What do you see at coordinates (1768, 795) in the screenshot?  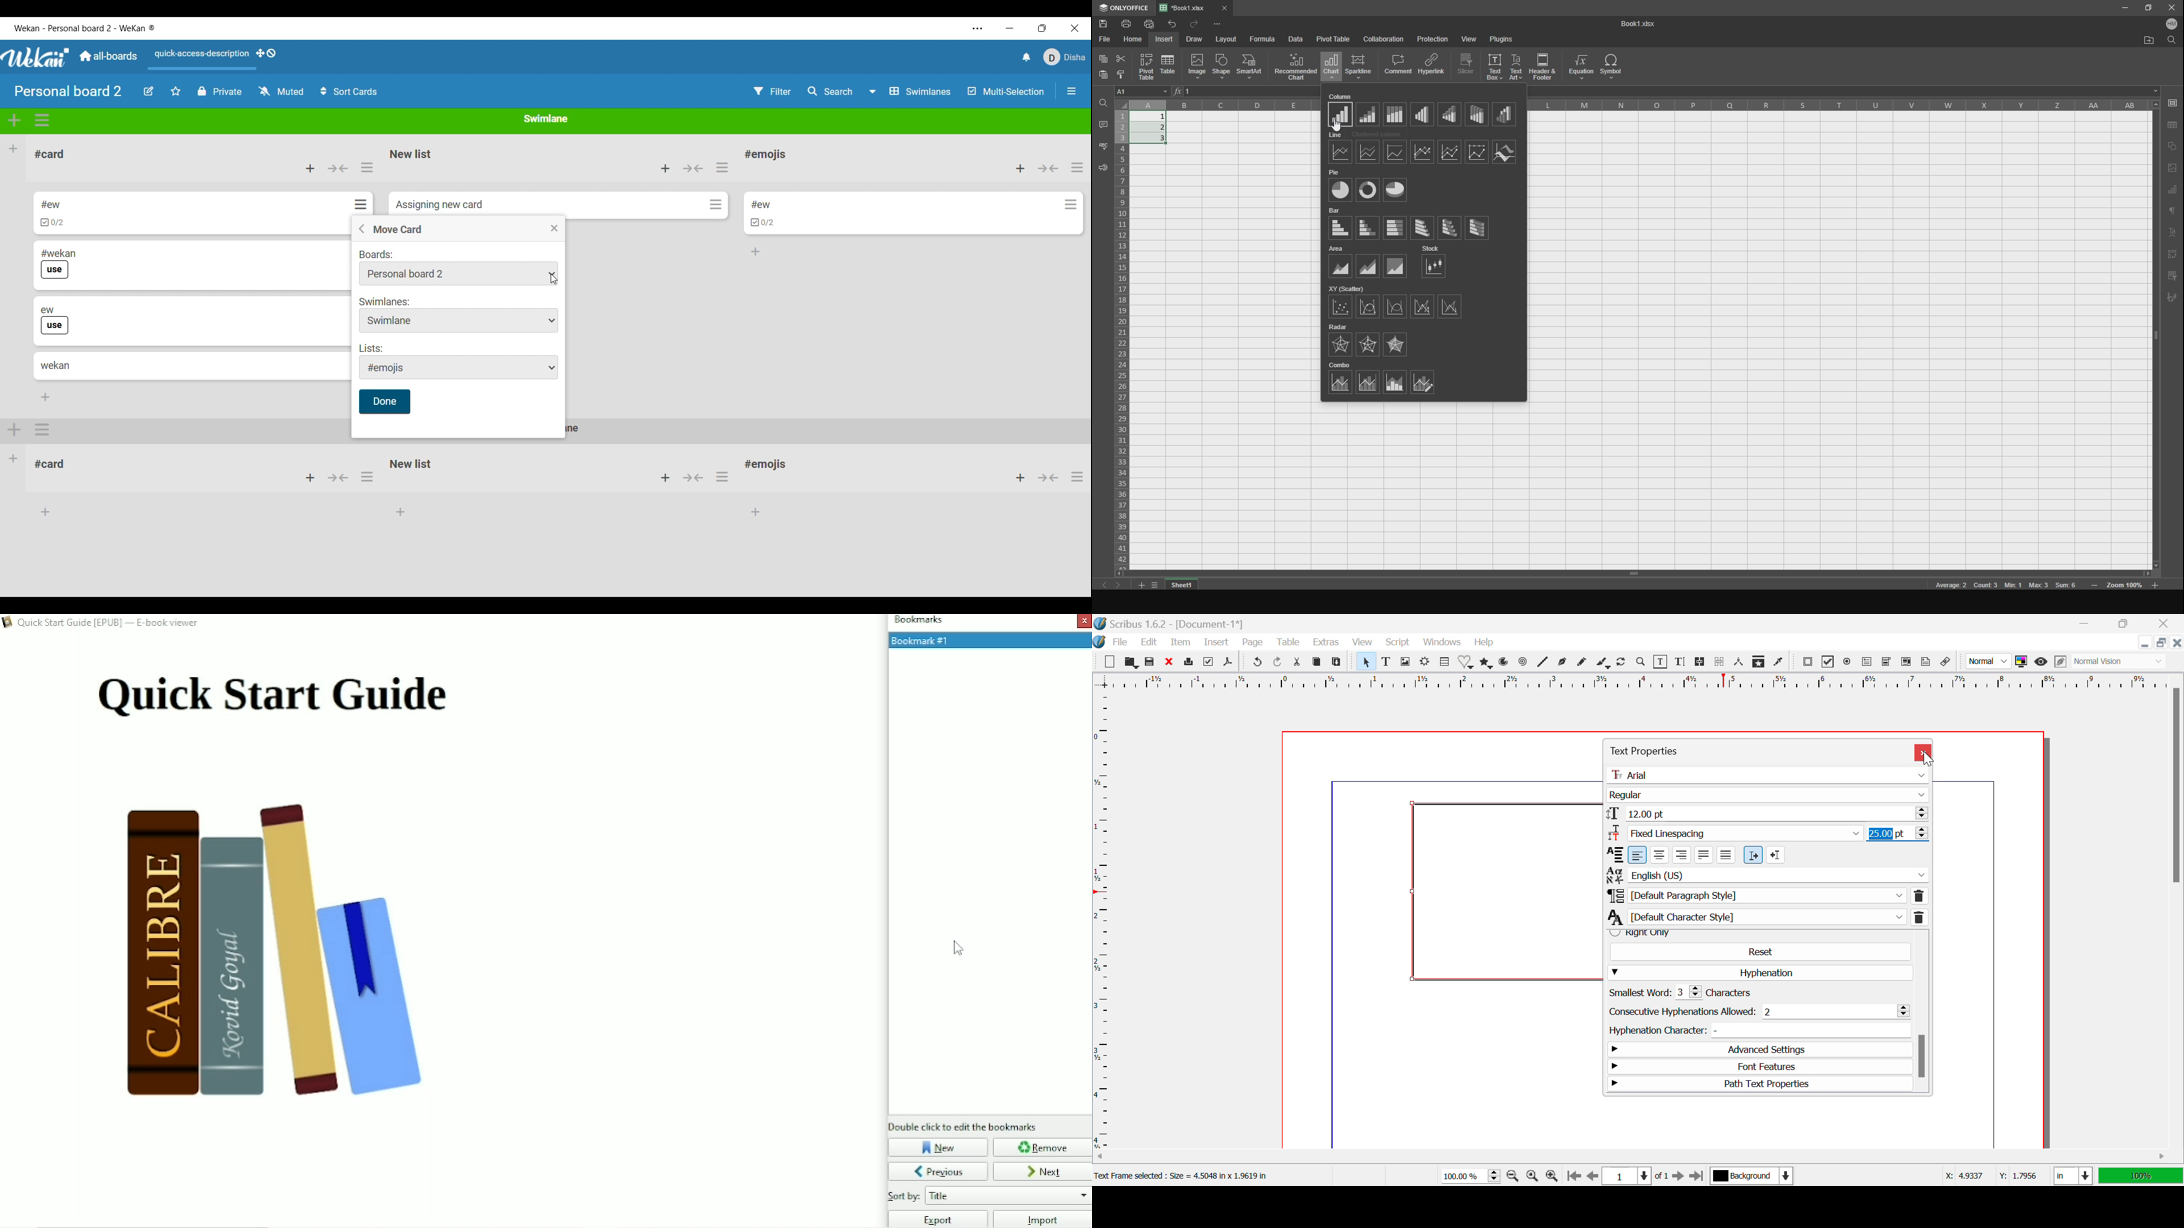 I see `Regular` at bounding box center [1768, 795].